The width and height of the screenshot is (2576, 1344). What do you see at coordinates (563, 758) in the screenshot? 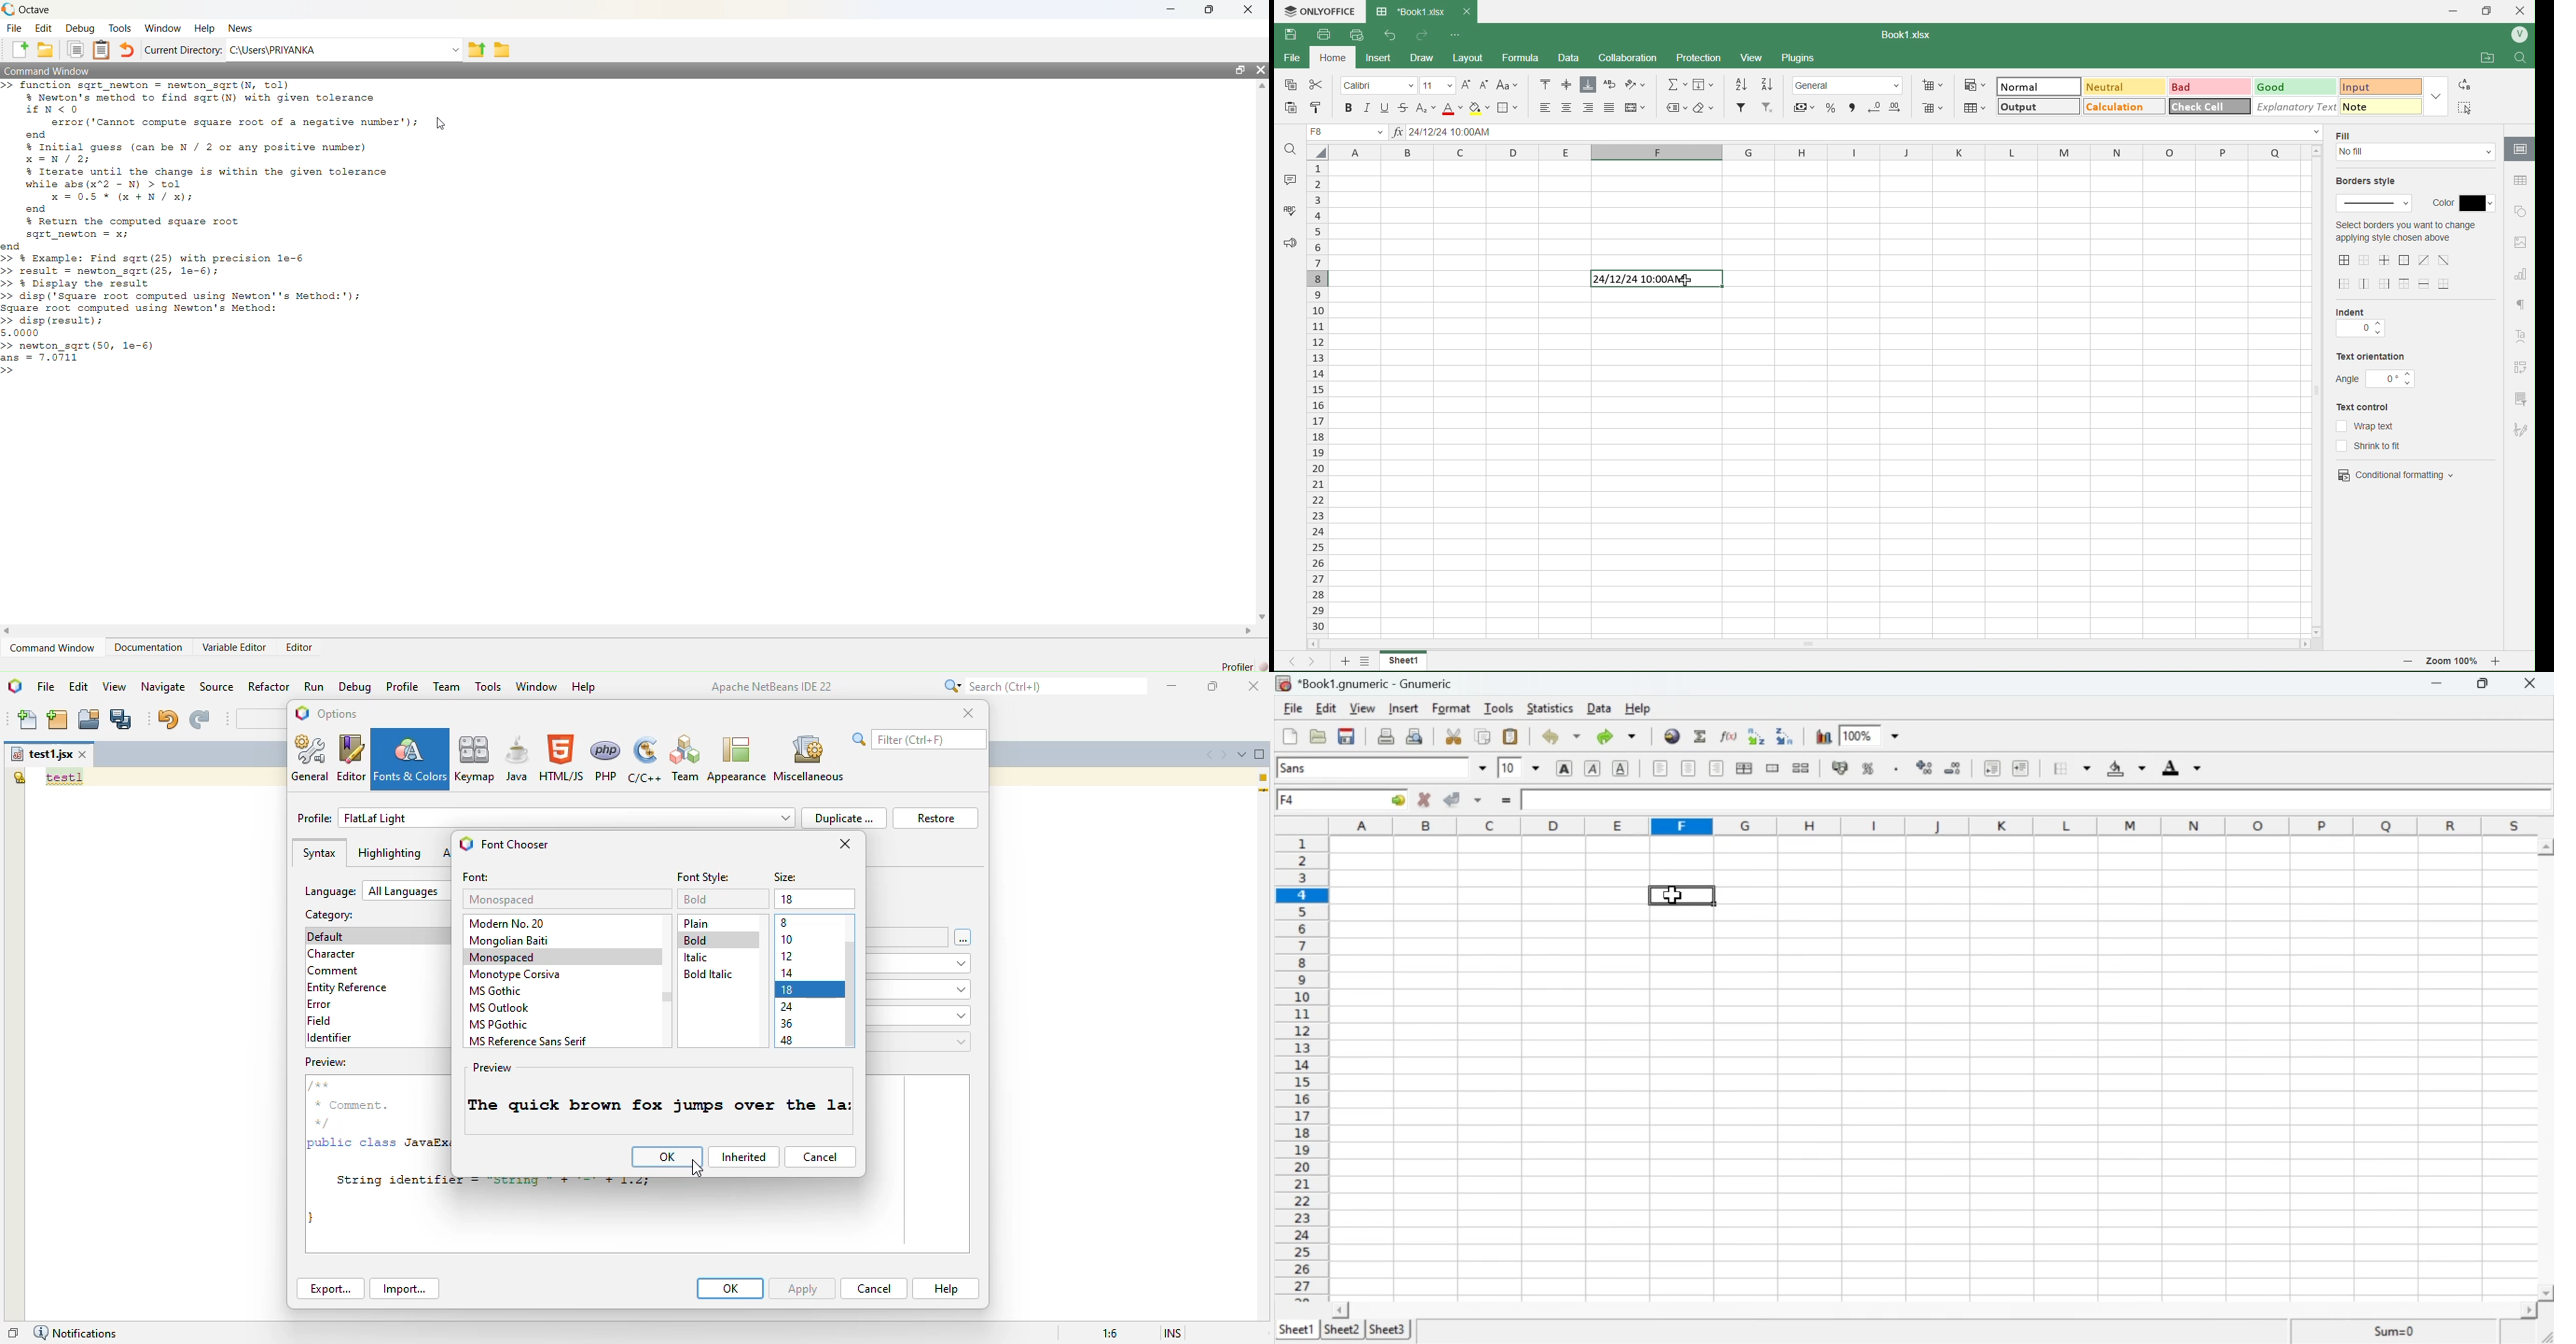
I see `HTML/JS` at bounding box center [563, 758].